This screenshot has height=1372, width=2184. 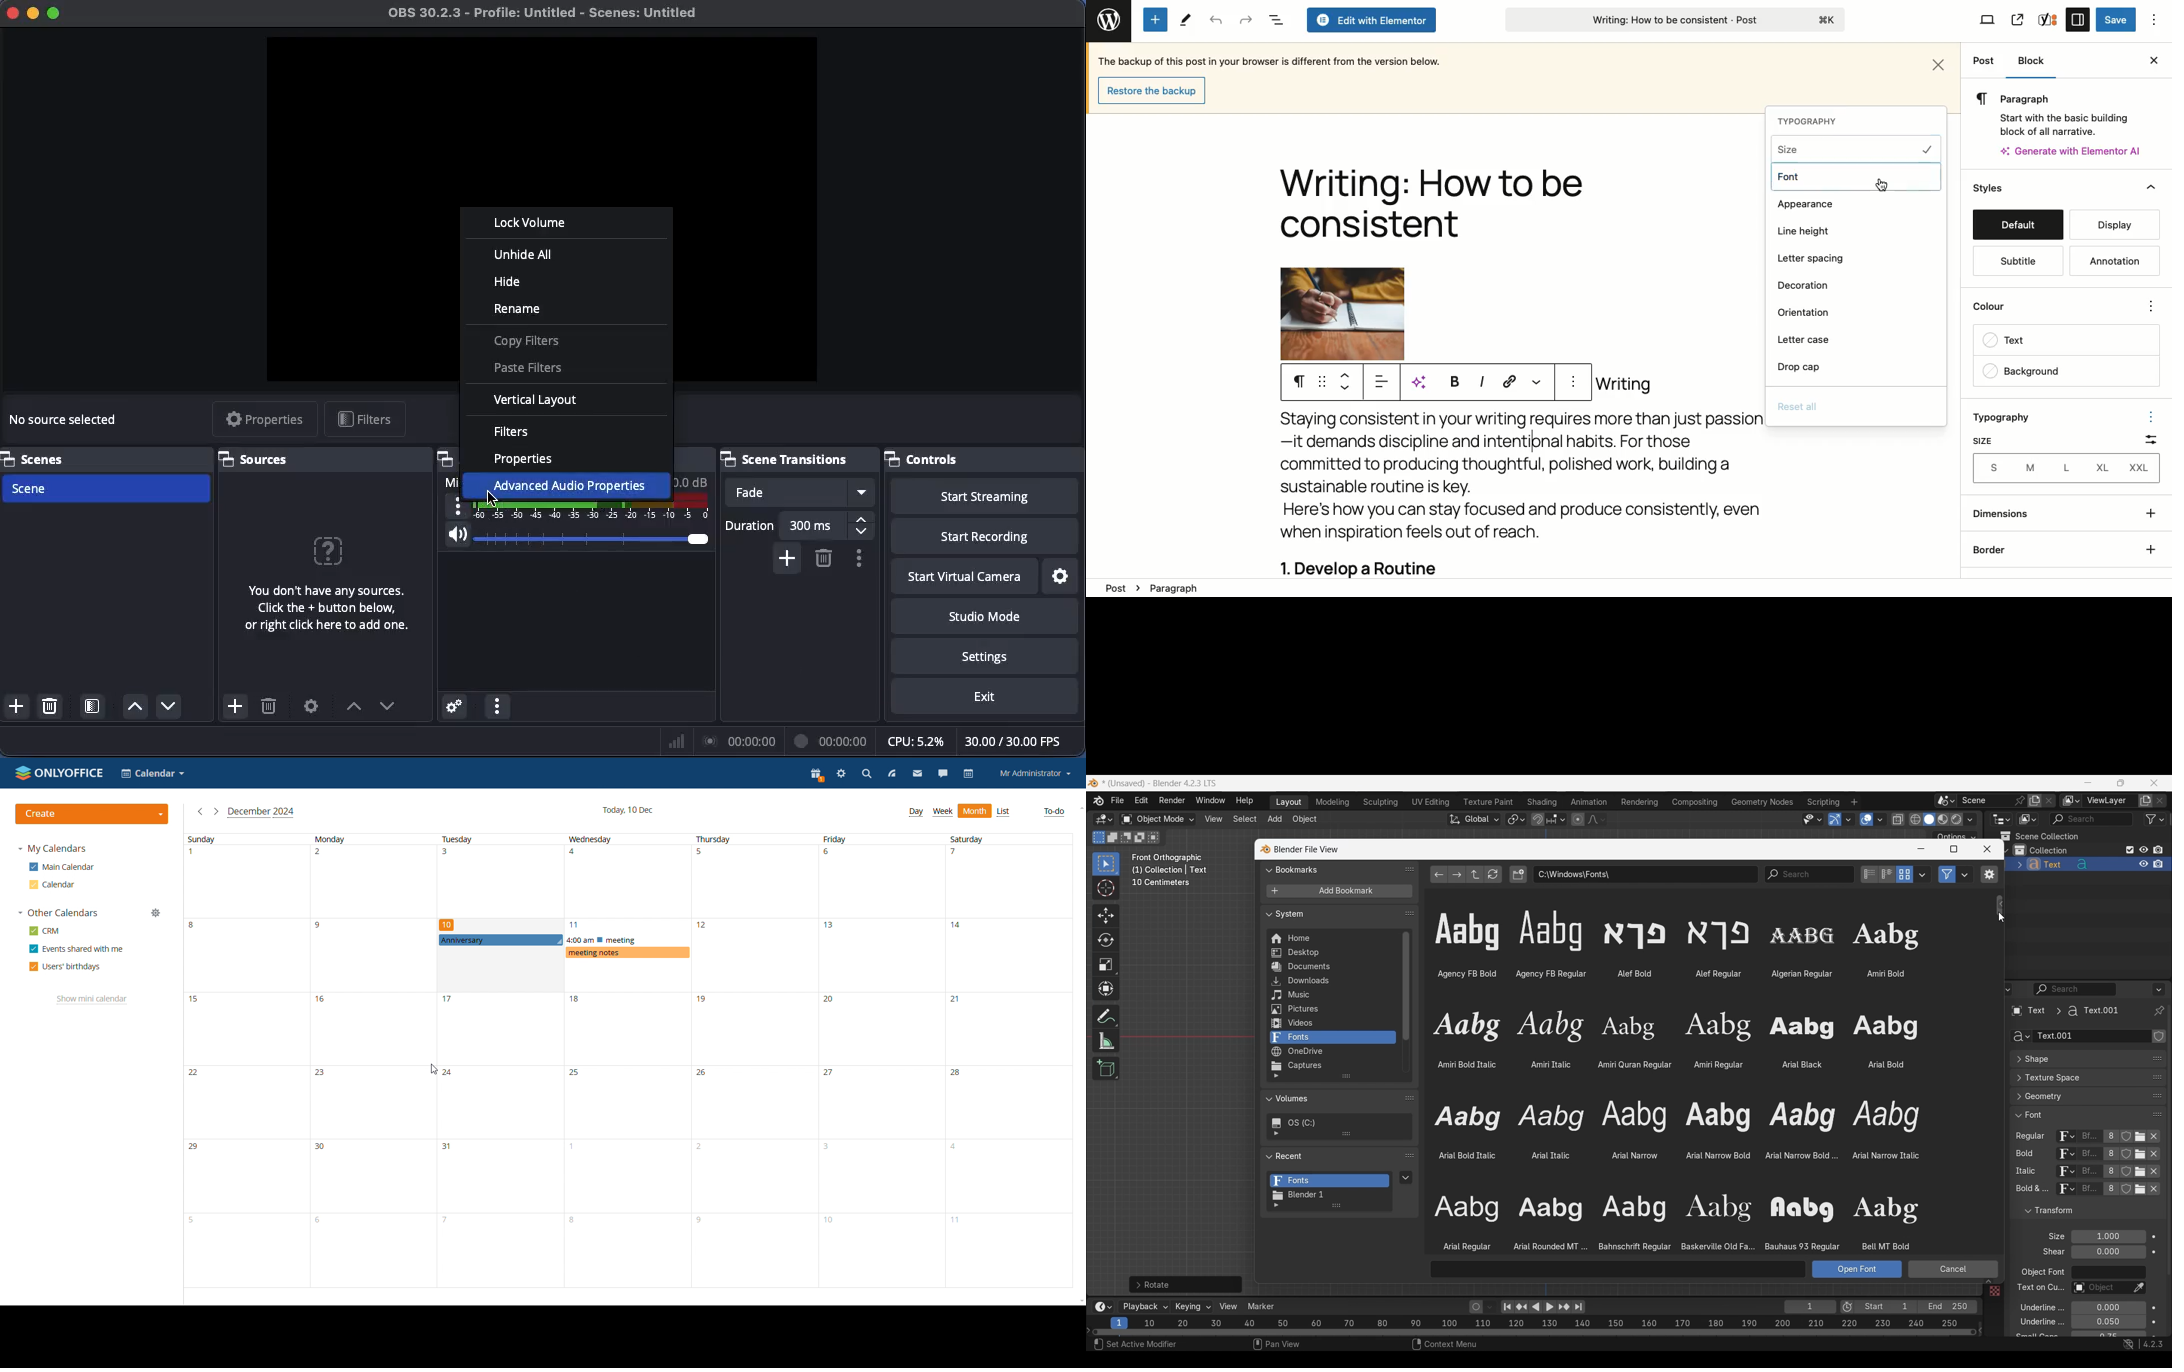 What do you see at coordinates (2055, 98) in the screenshot?
I see `Paragraph` at bounding box center [2055, 98].